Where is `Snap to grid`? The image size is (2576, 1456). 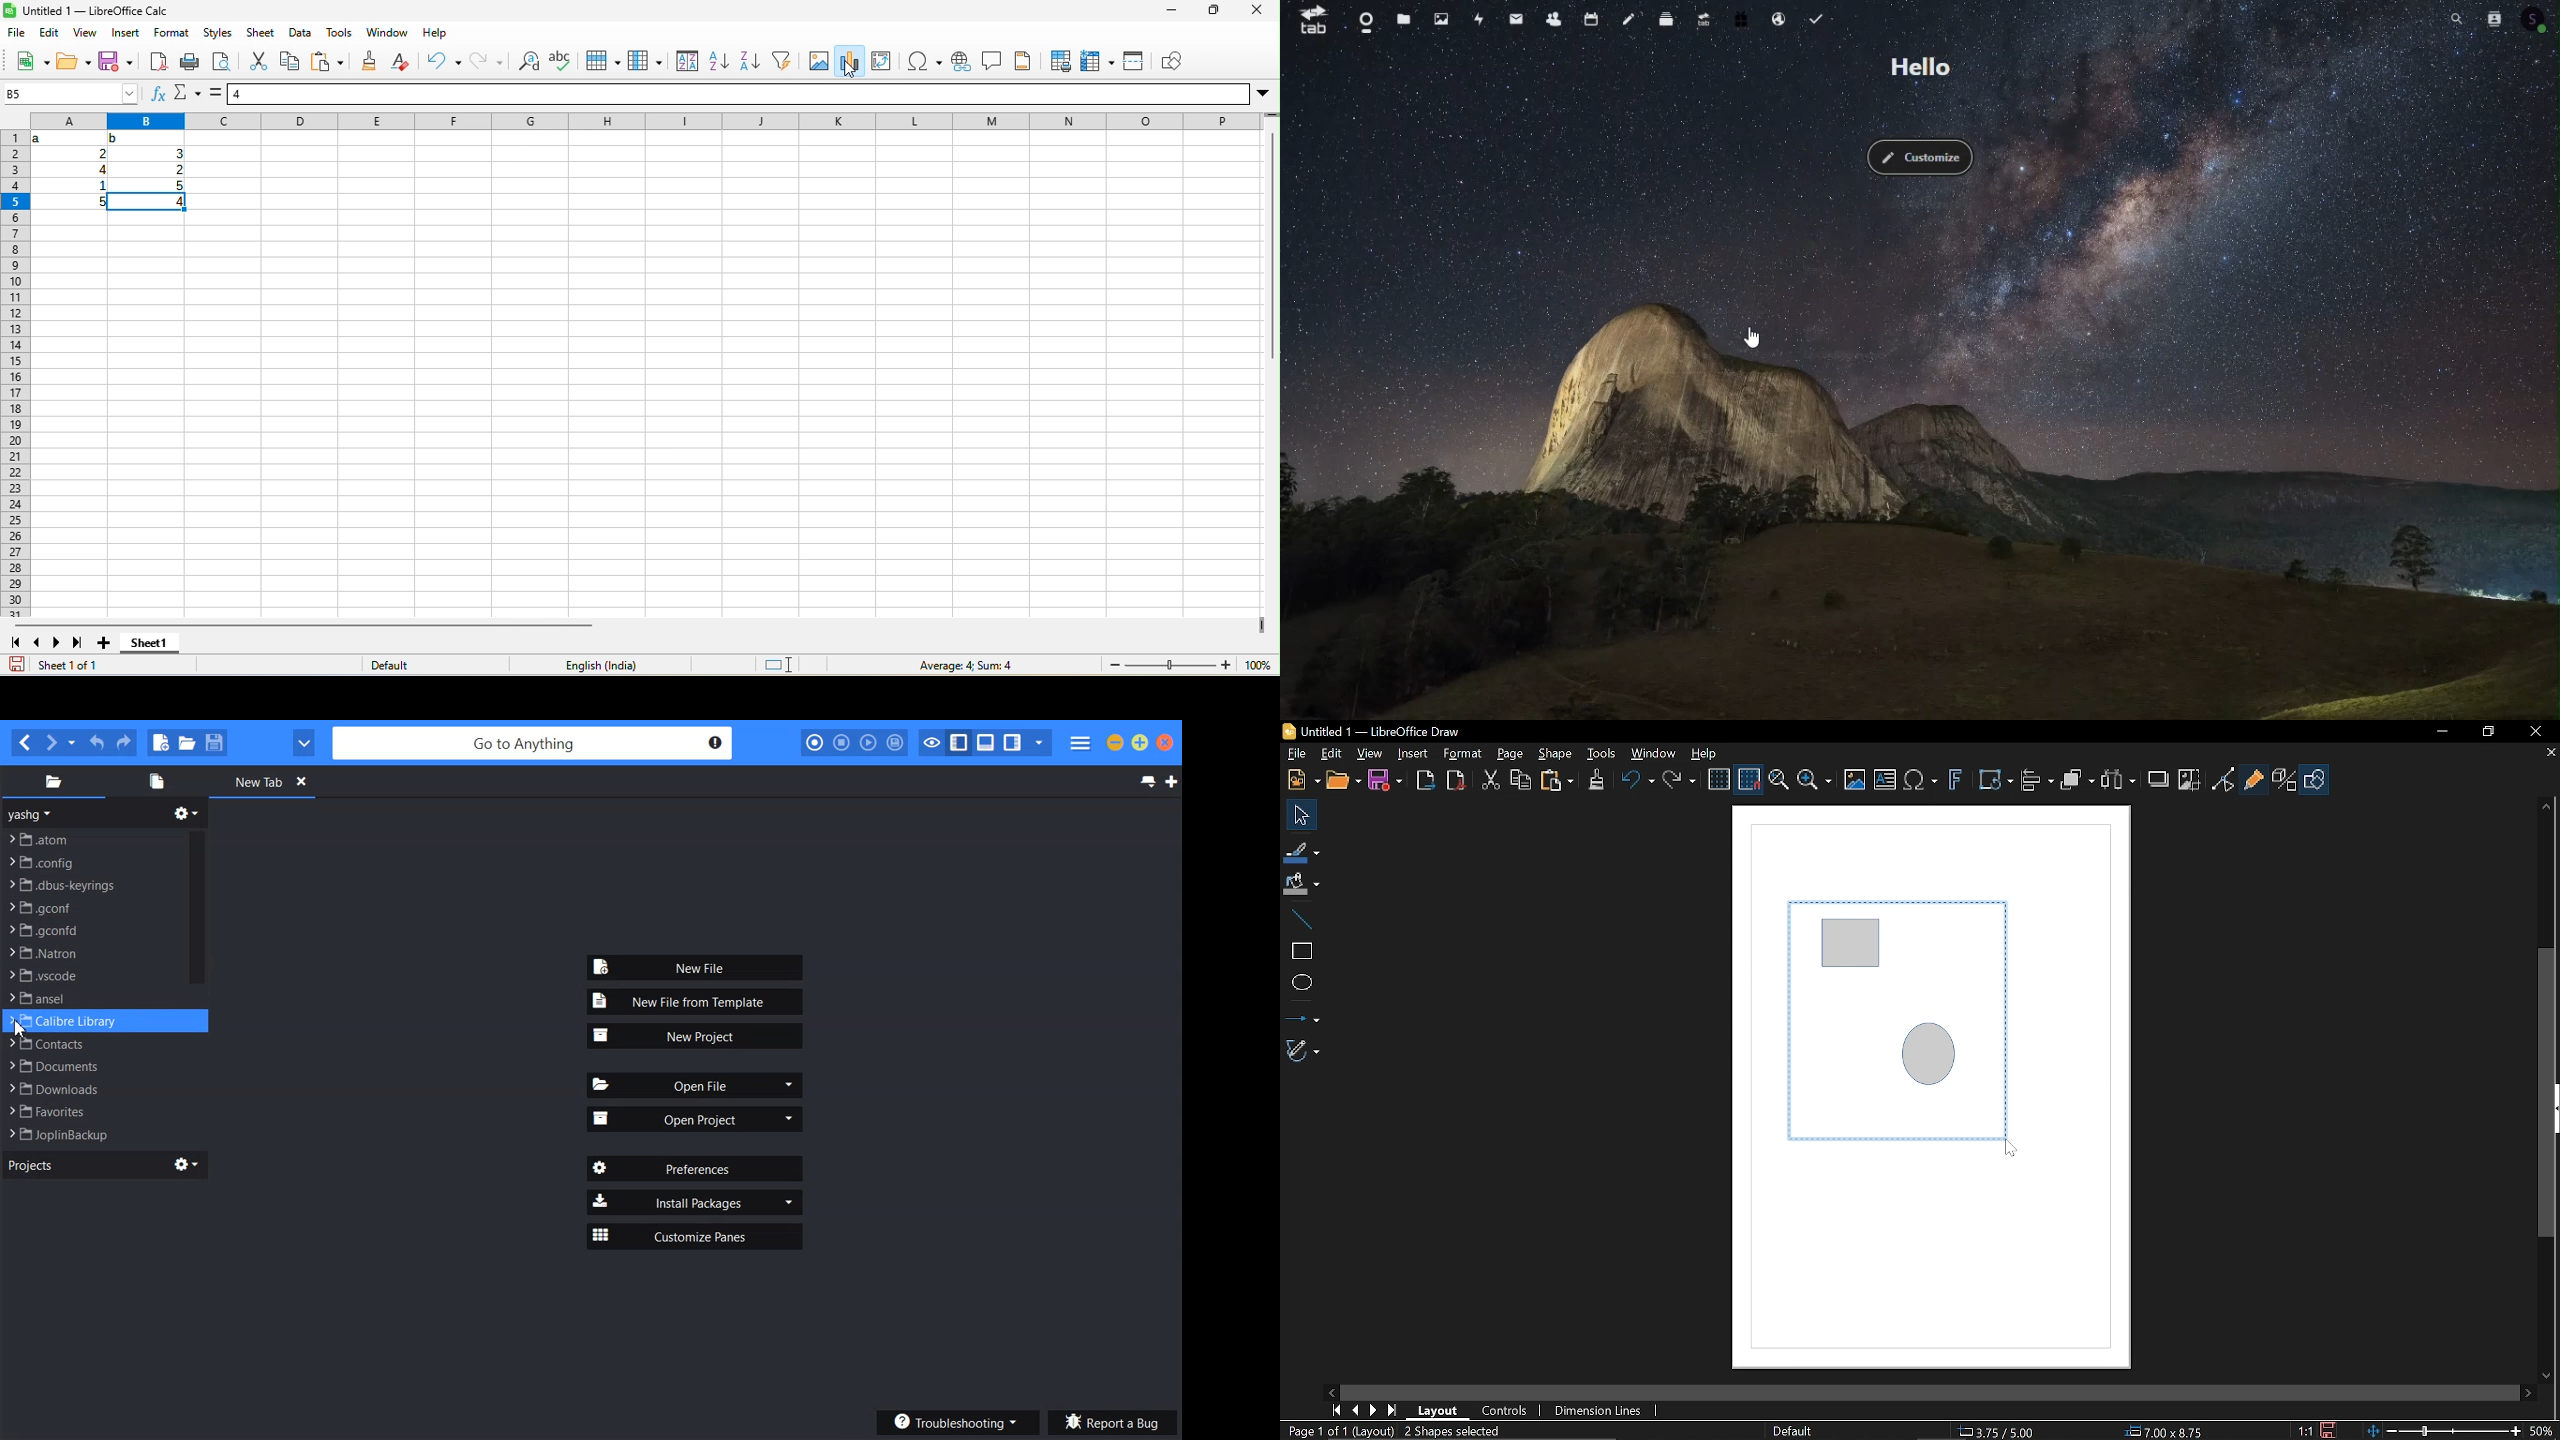 Snap to grid is located at coordinates (1750, 779).